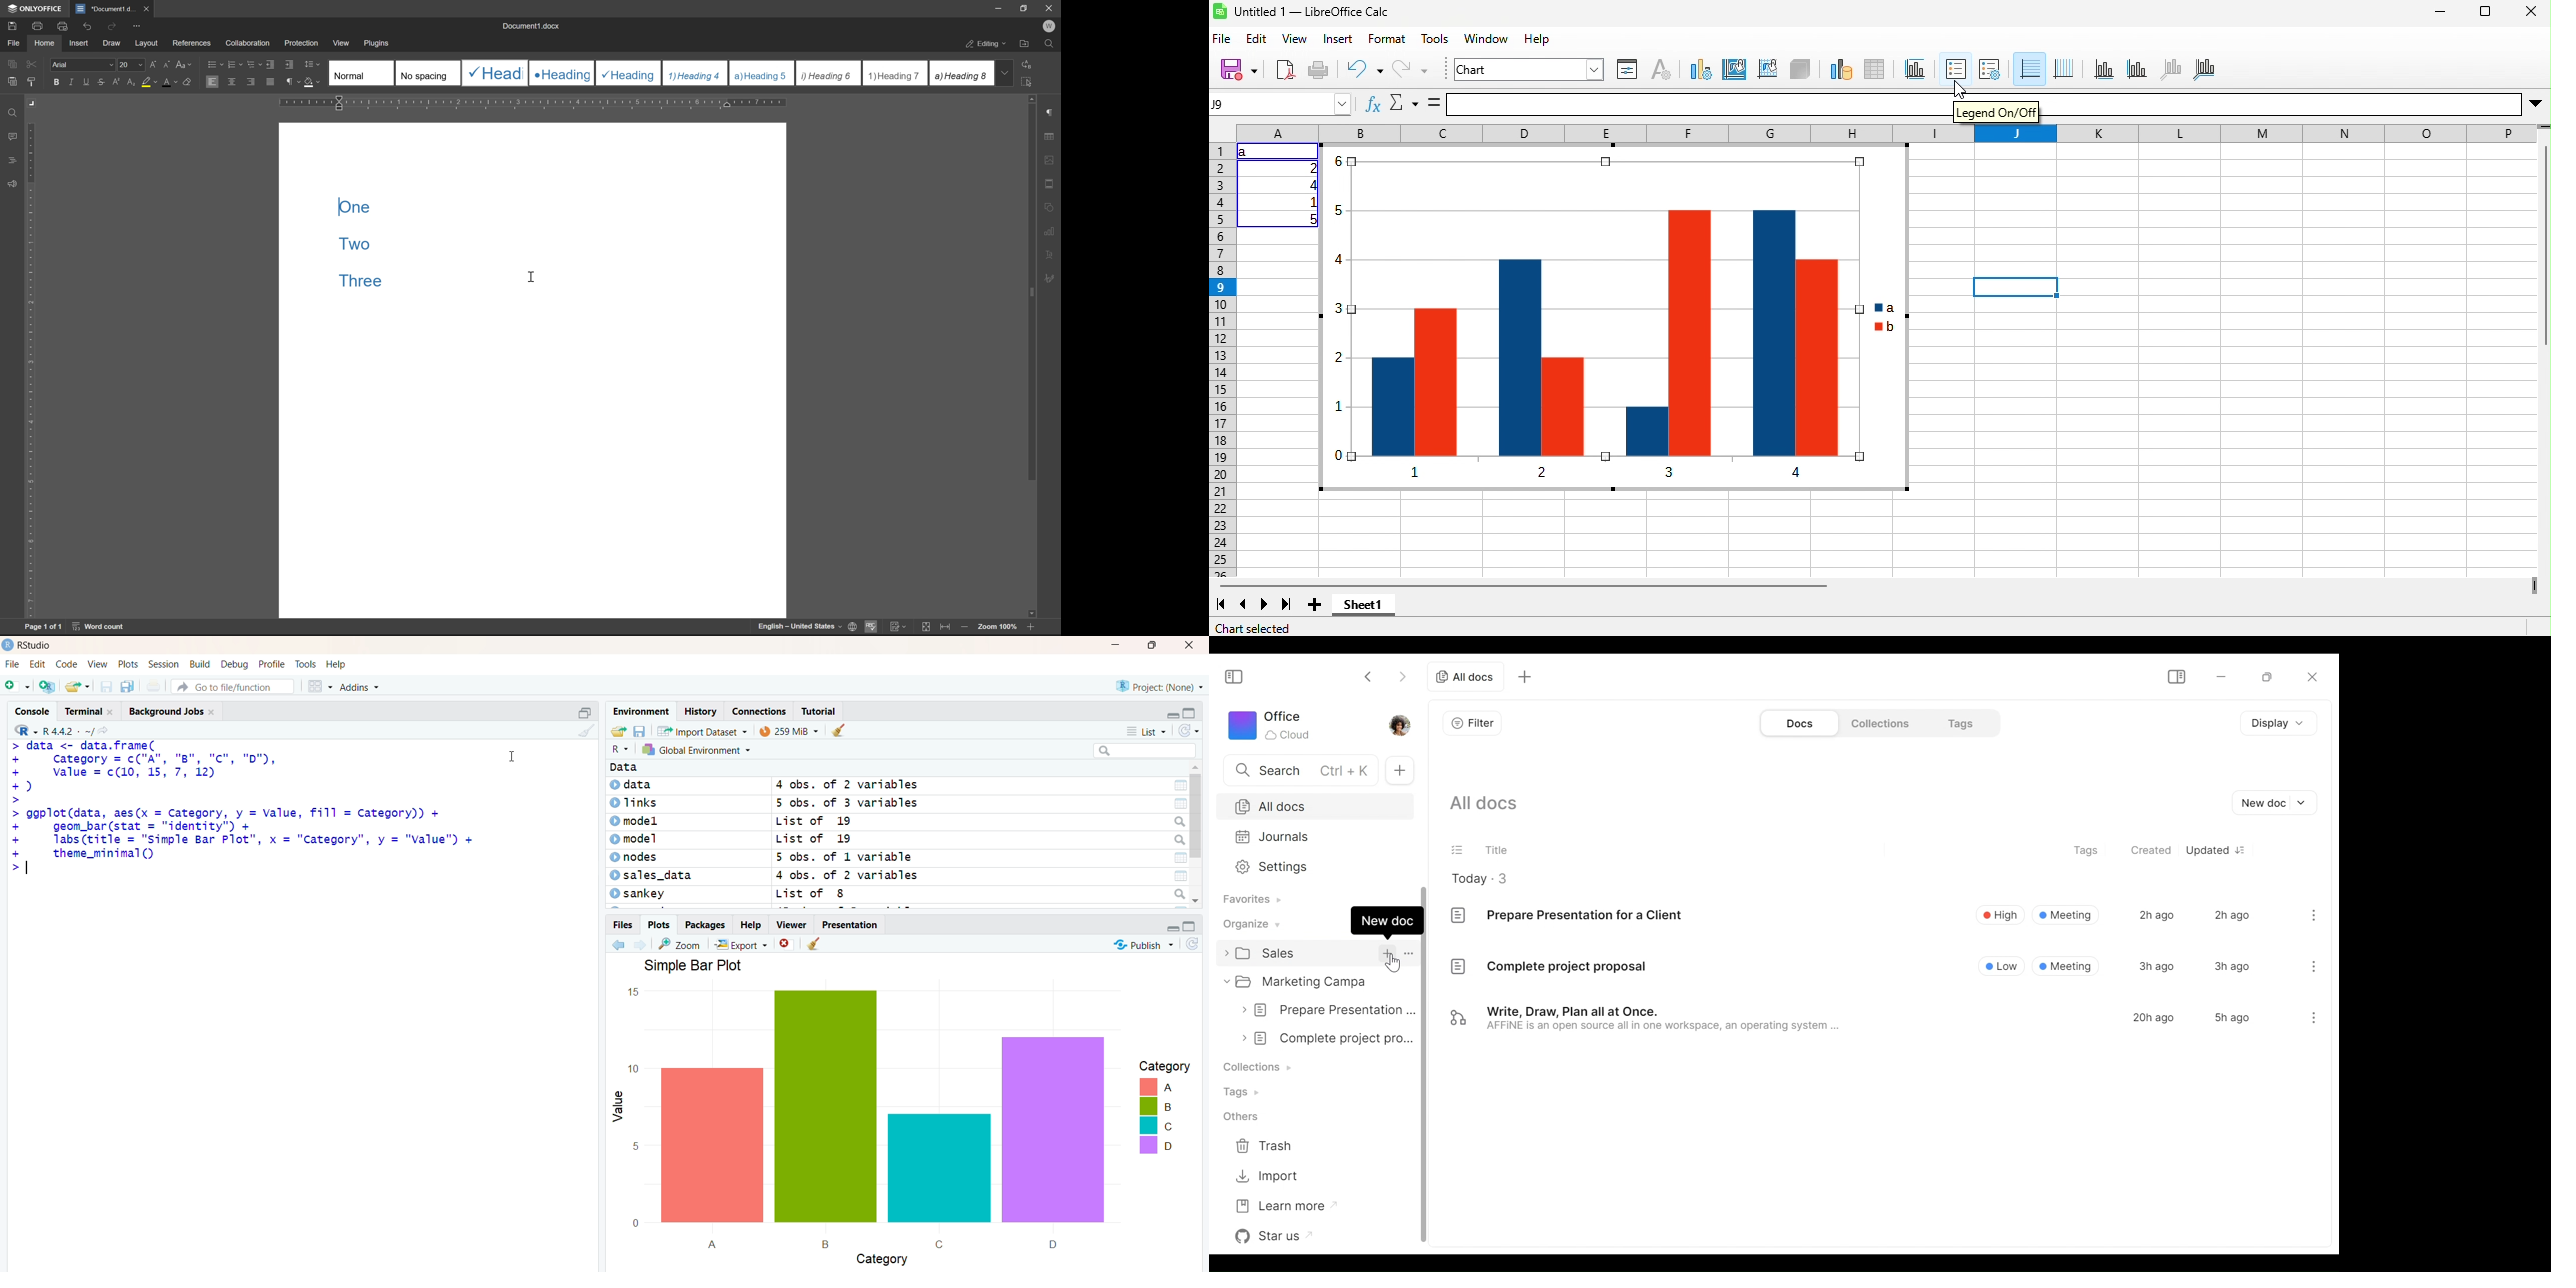 The image size is (2576, 1288). I want to click on import dataset, so click(700, 731).